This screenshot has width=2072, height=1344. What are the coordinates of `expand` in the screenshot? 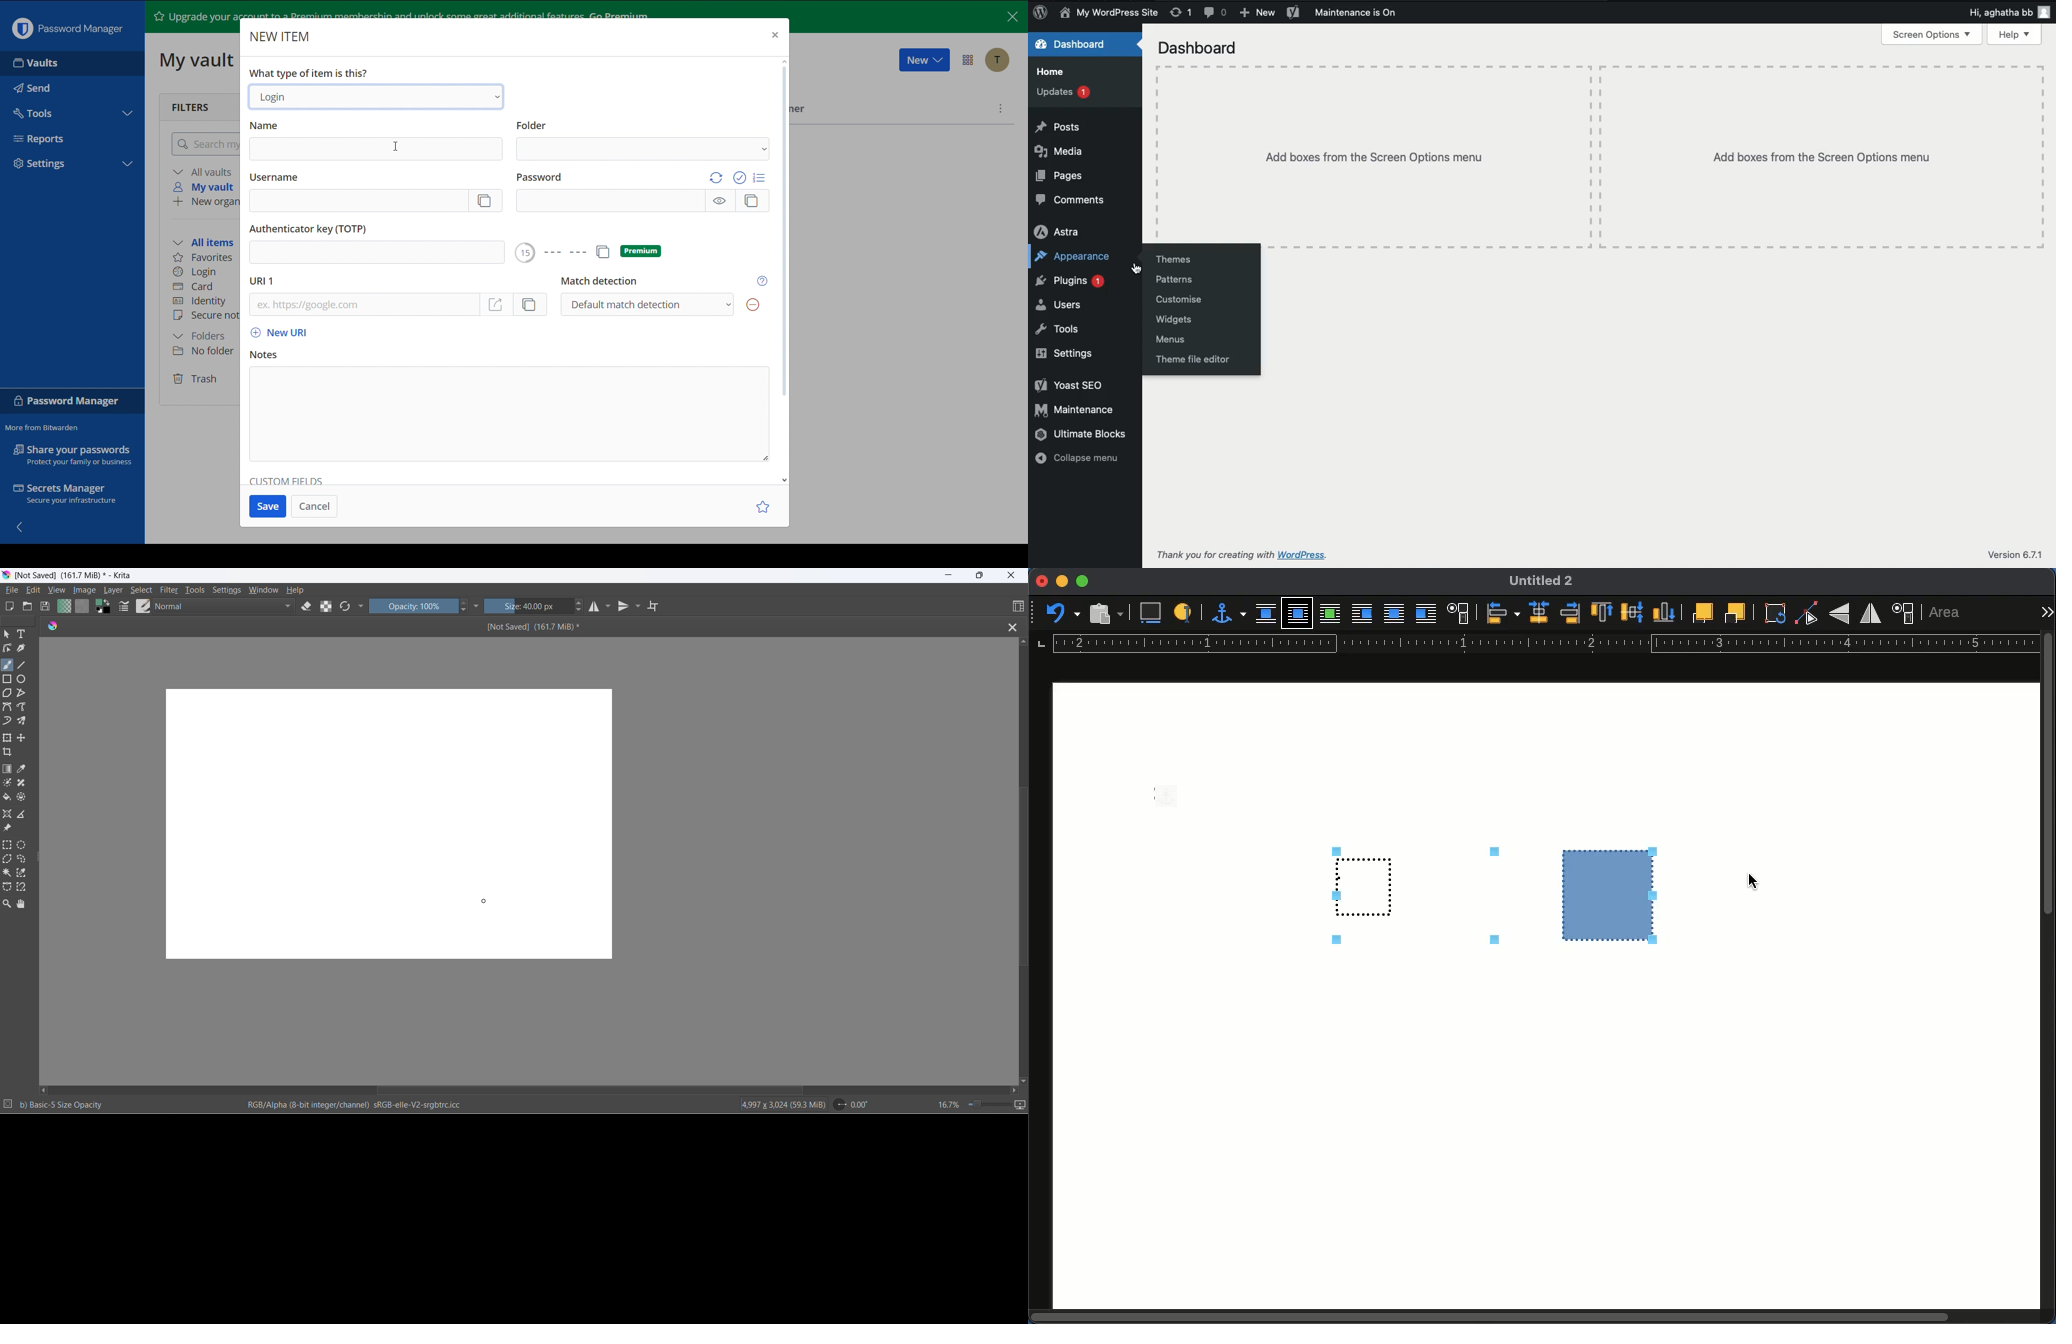 It's located at (2046, 612).